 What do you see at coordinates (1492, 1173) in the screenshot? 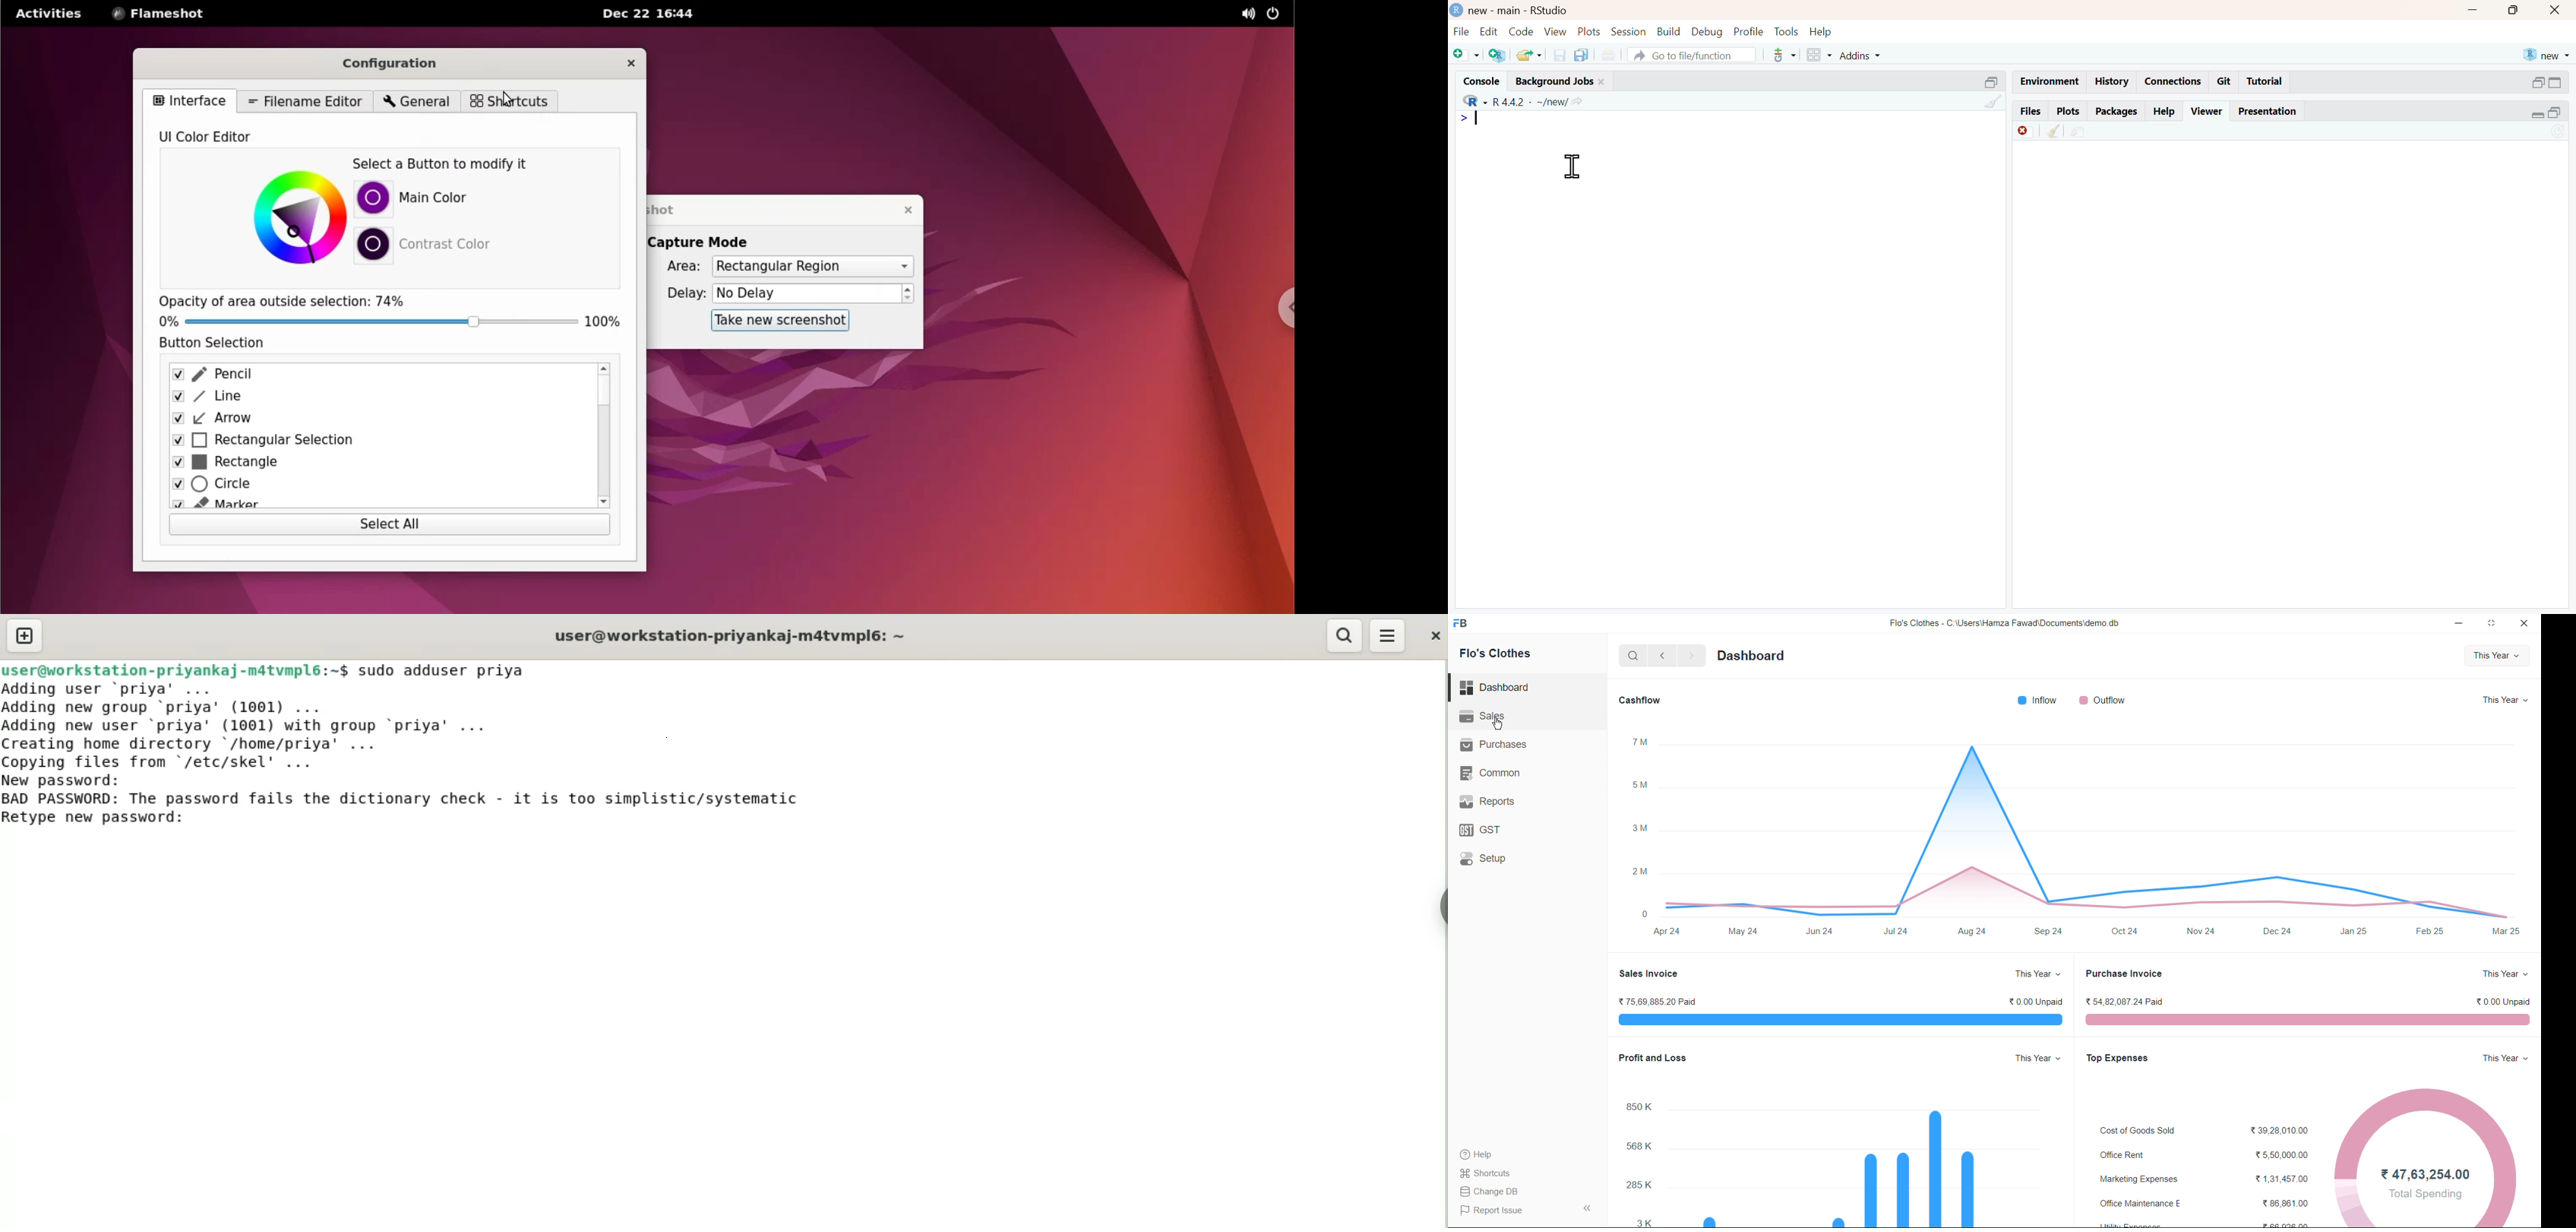
I see `Shortcuts` at bounding box center [1492, 1173].